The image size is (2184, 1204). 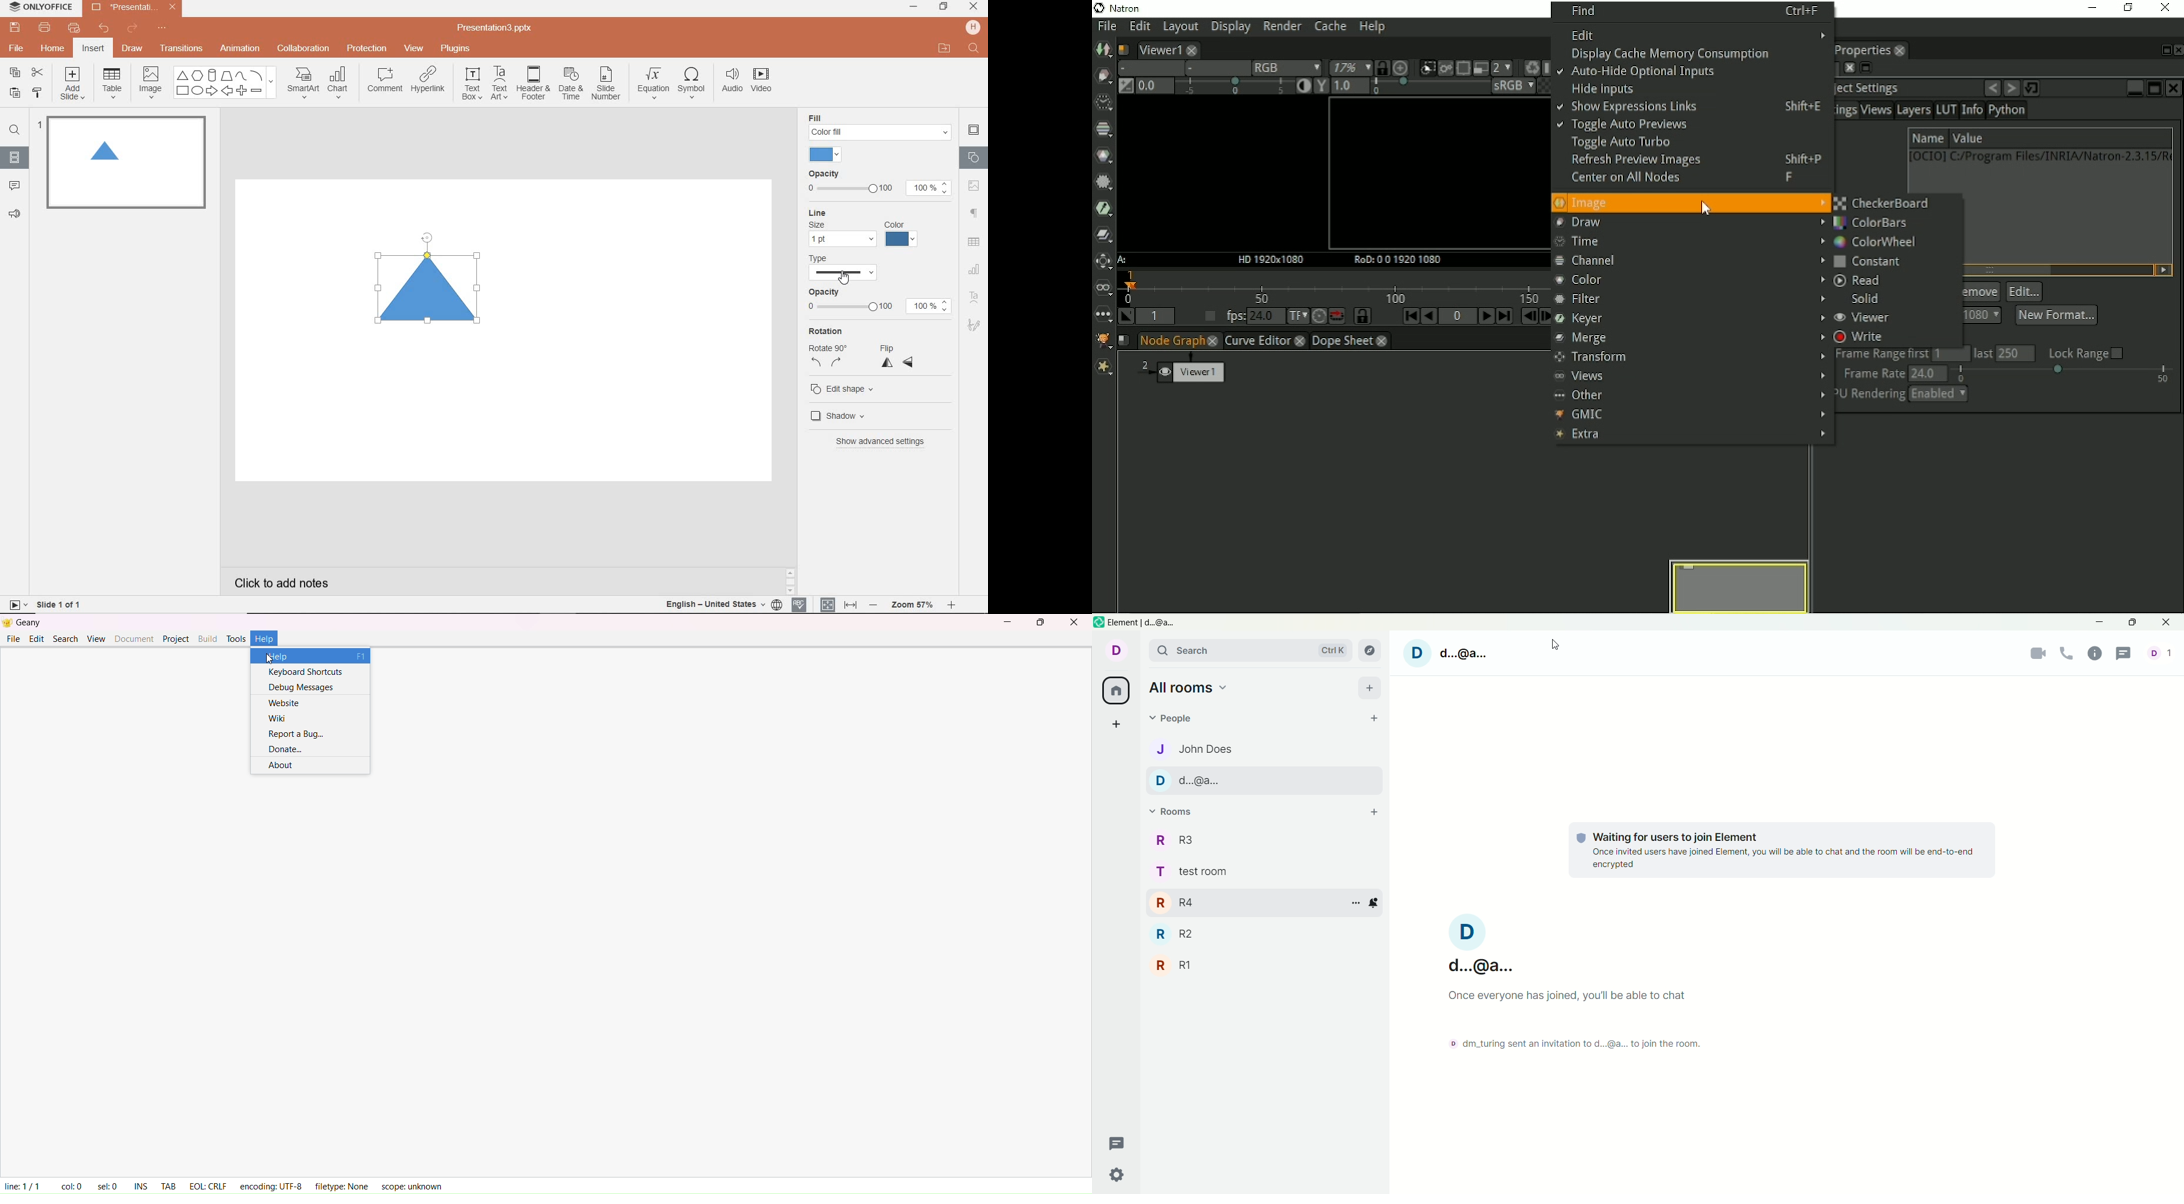 I want to click on John Does, chat 1, so click(x=1264, y=749).